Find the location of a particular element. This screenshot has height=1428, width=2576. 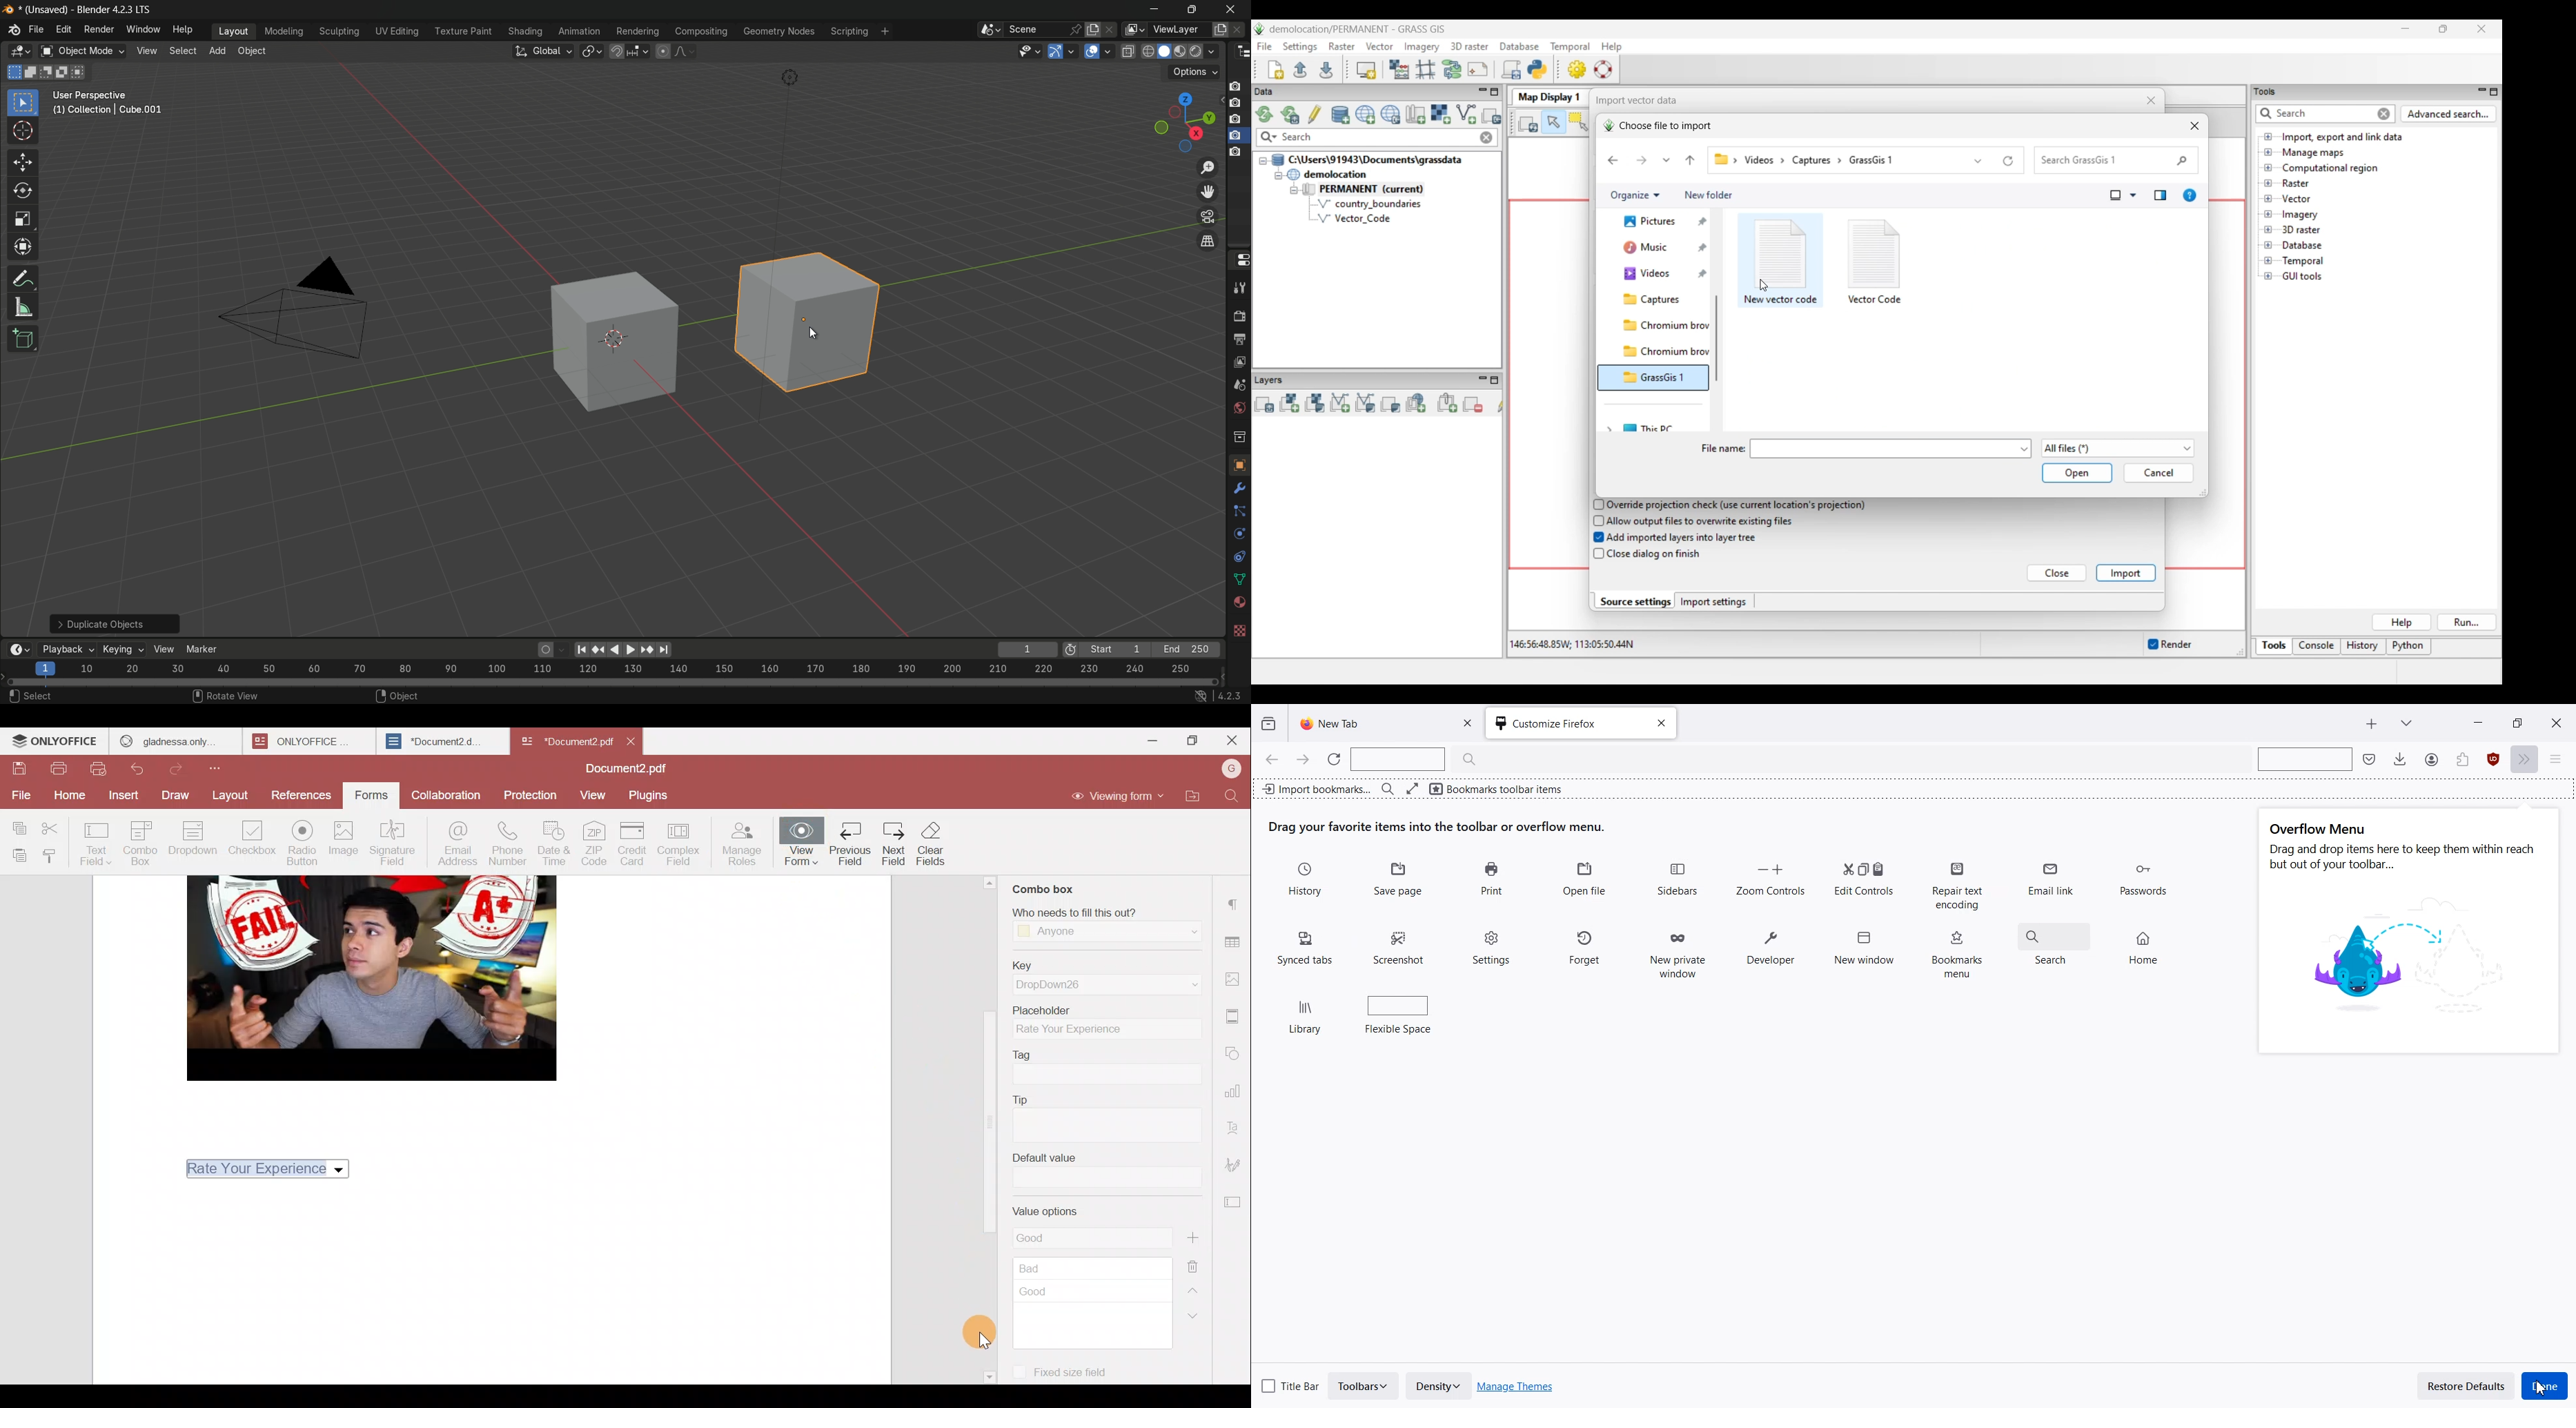

show gizmo is located at coordinates (1056, 51).